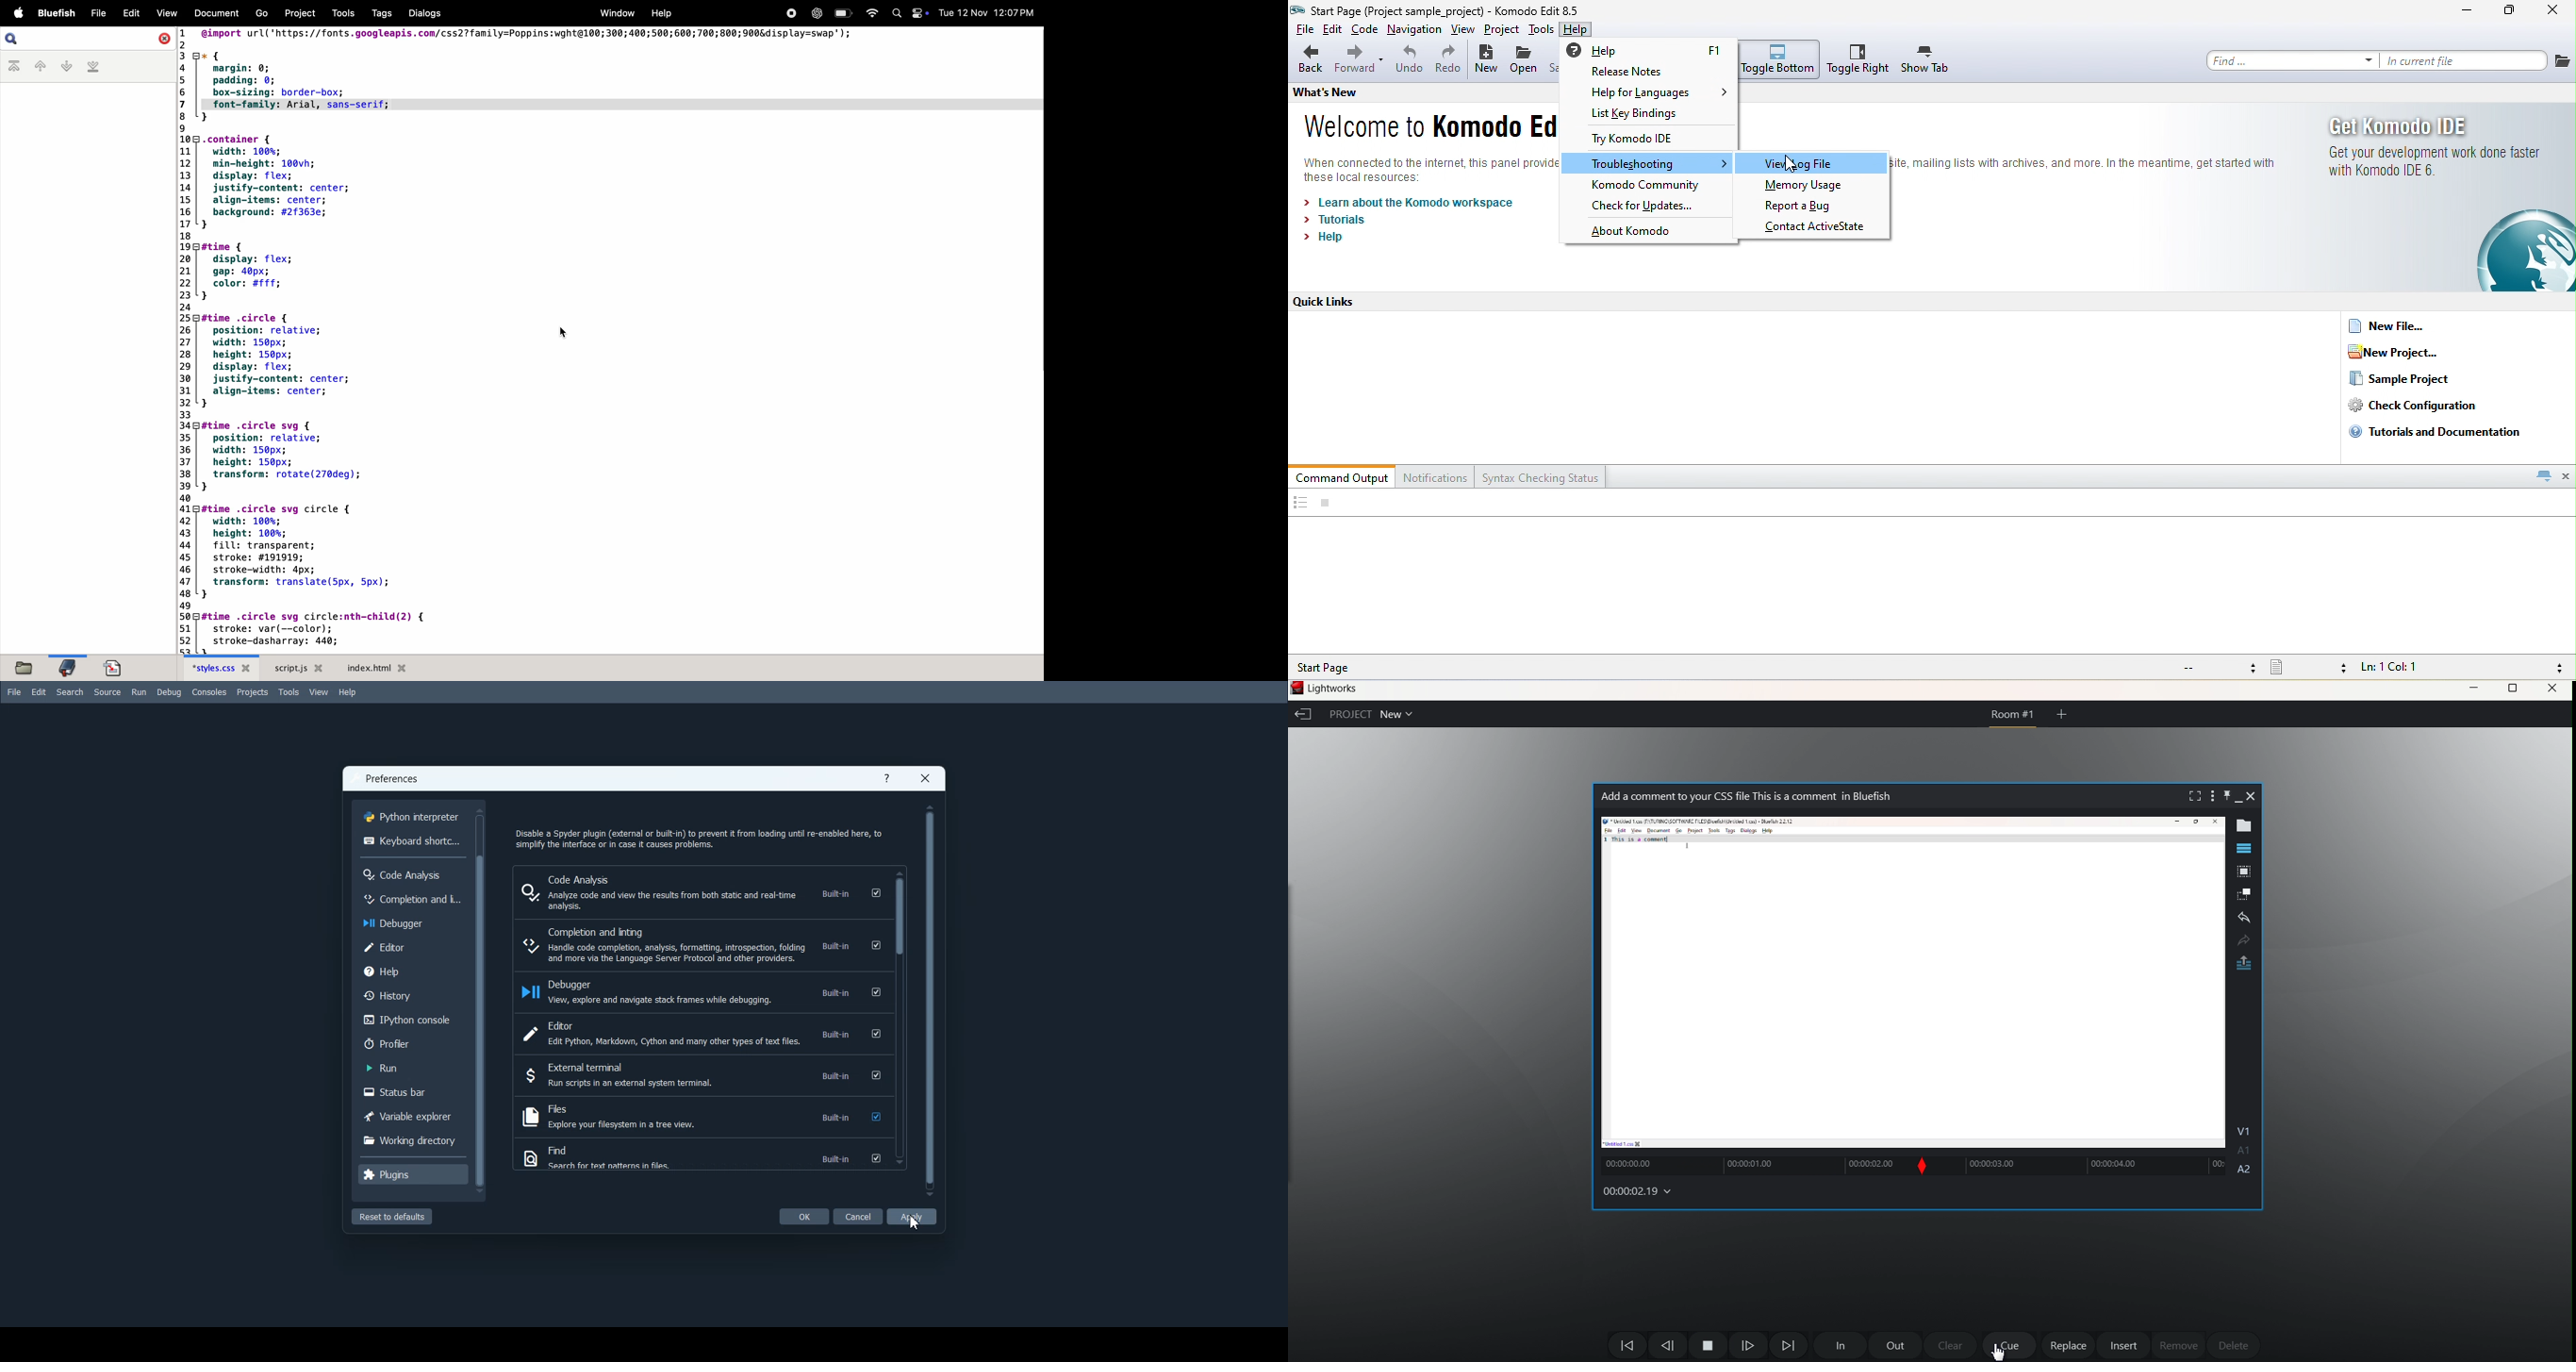  What do you see at coordinates (252, 692) in the screenshot?
I see `Projects` at bounding box center [252, 692].